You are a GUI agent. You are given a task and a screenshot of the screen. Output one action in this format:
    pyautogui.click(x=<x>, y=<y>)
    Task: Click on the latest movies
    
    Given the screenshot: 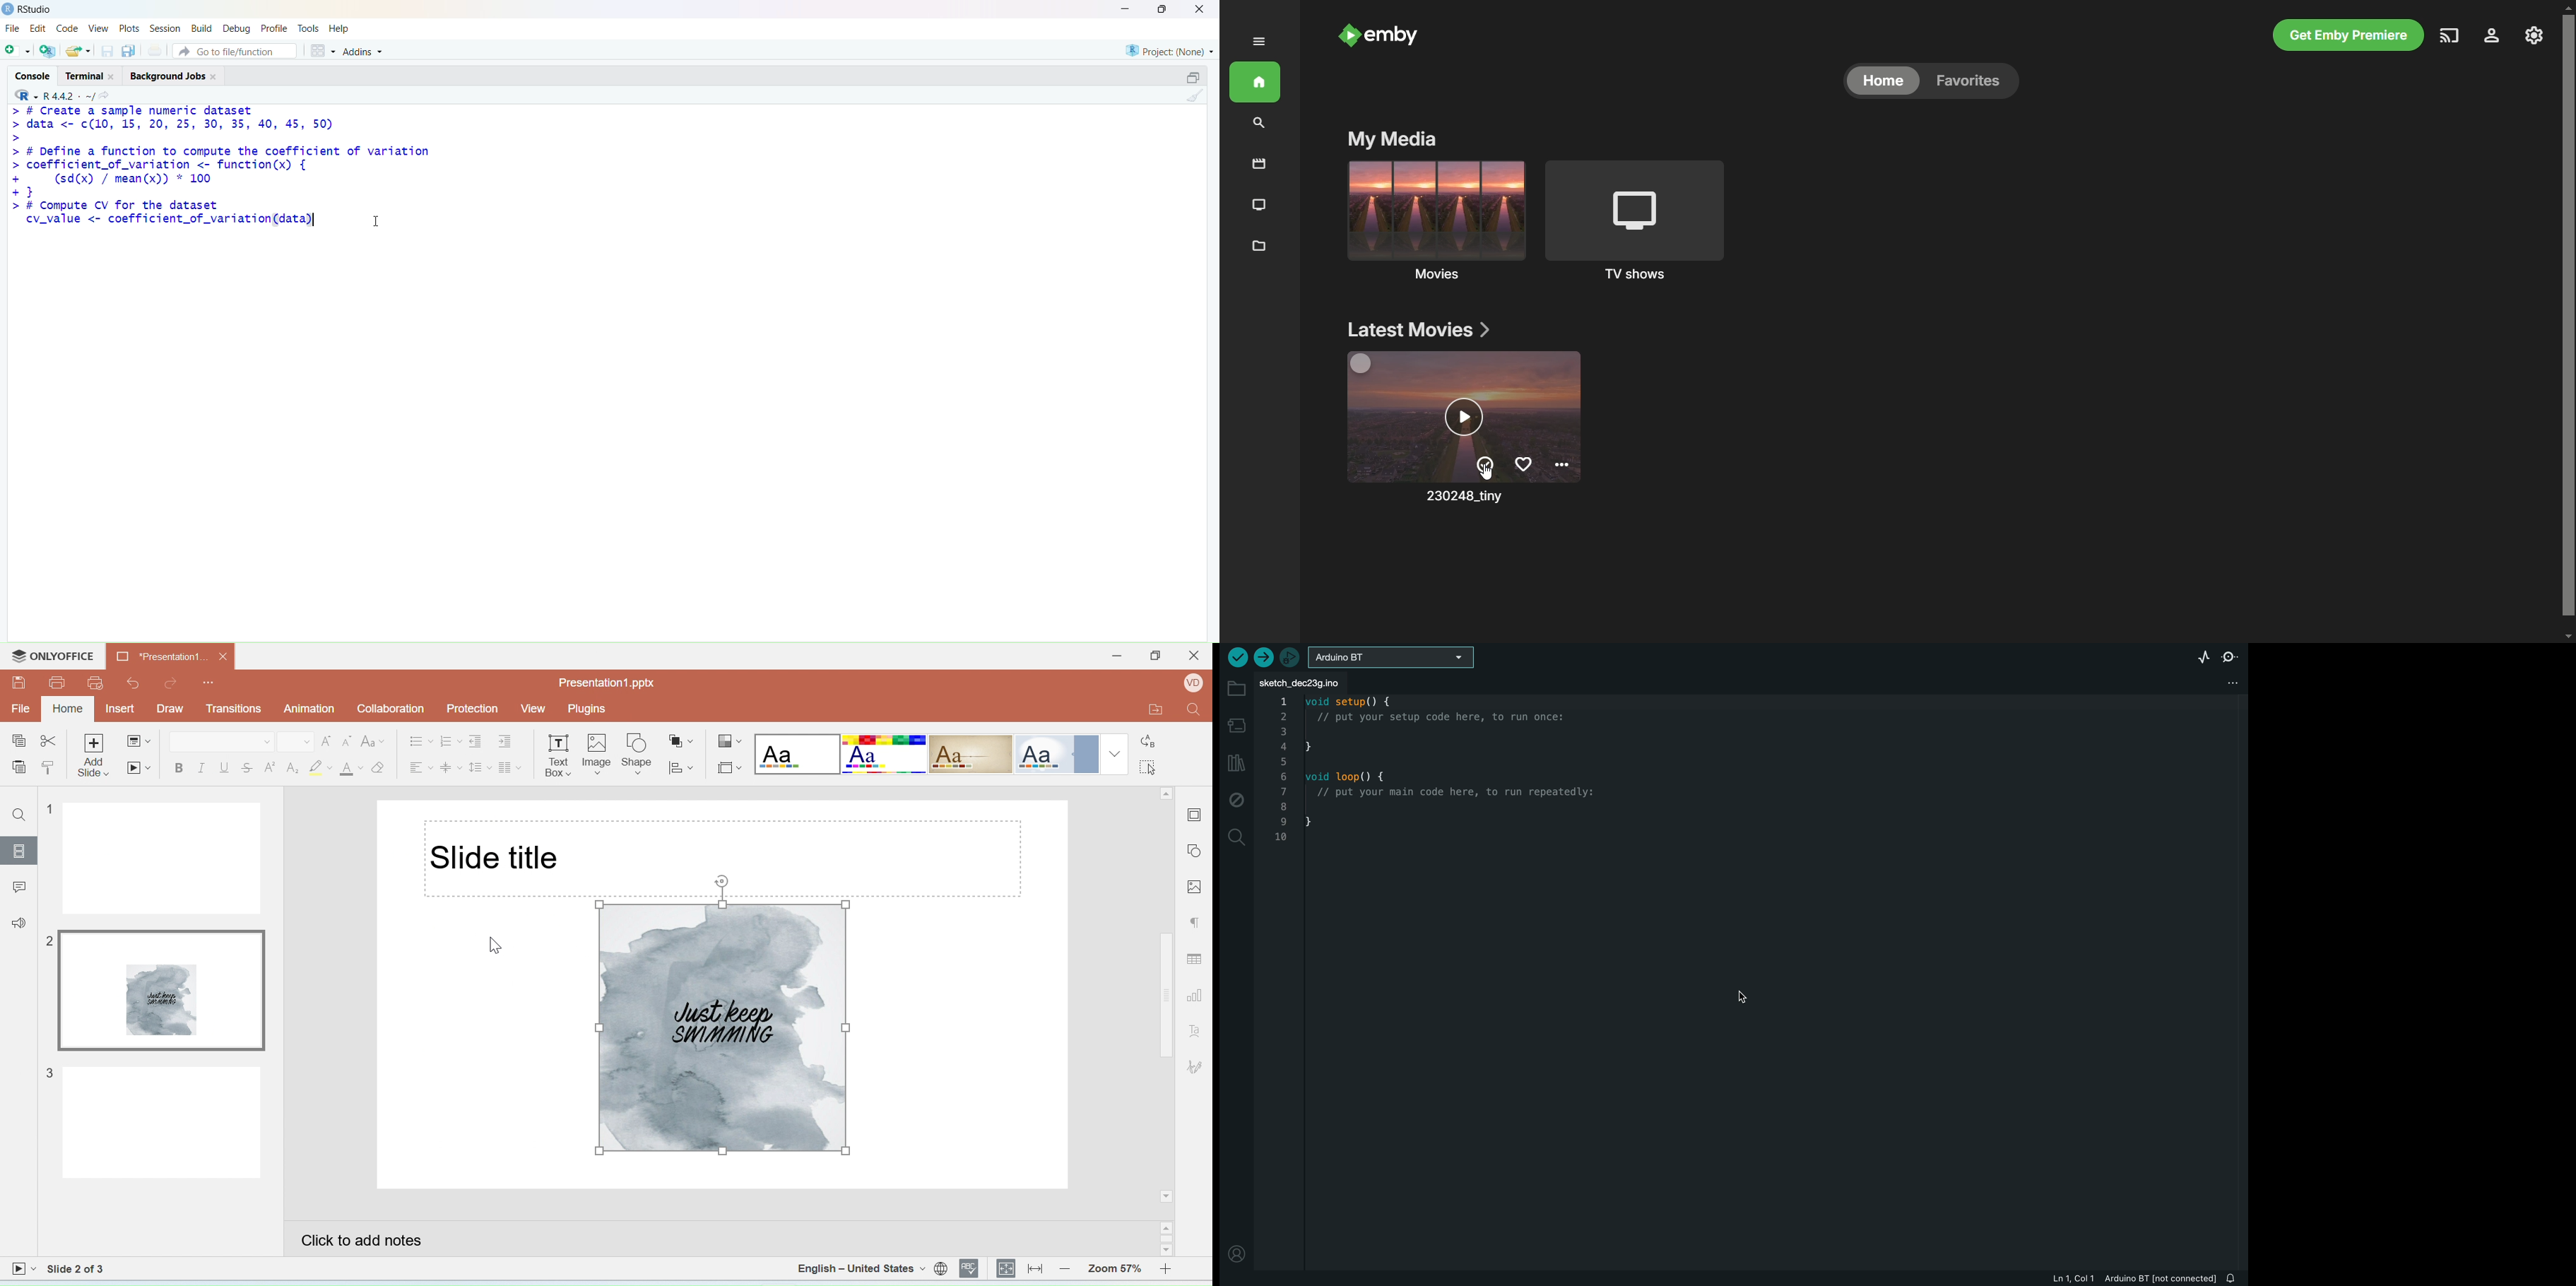 What is the action you would take?
    pyautogui.click(x=1418, y=330)
    